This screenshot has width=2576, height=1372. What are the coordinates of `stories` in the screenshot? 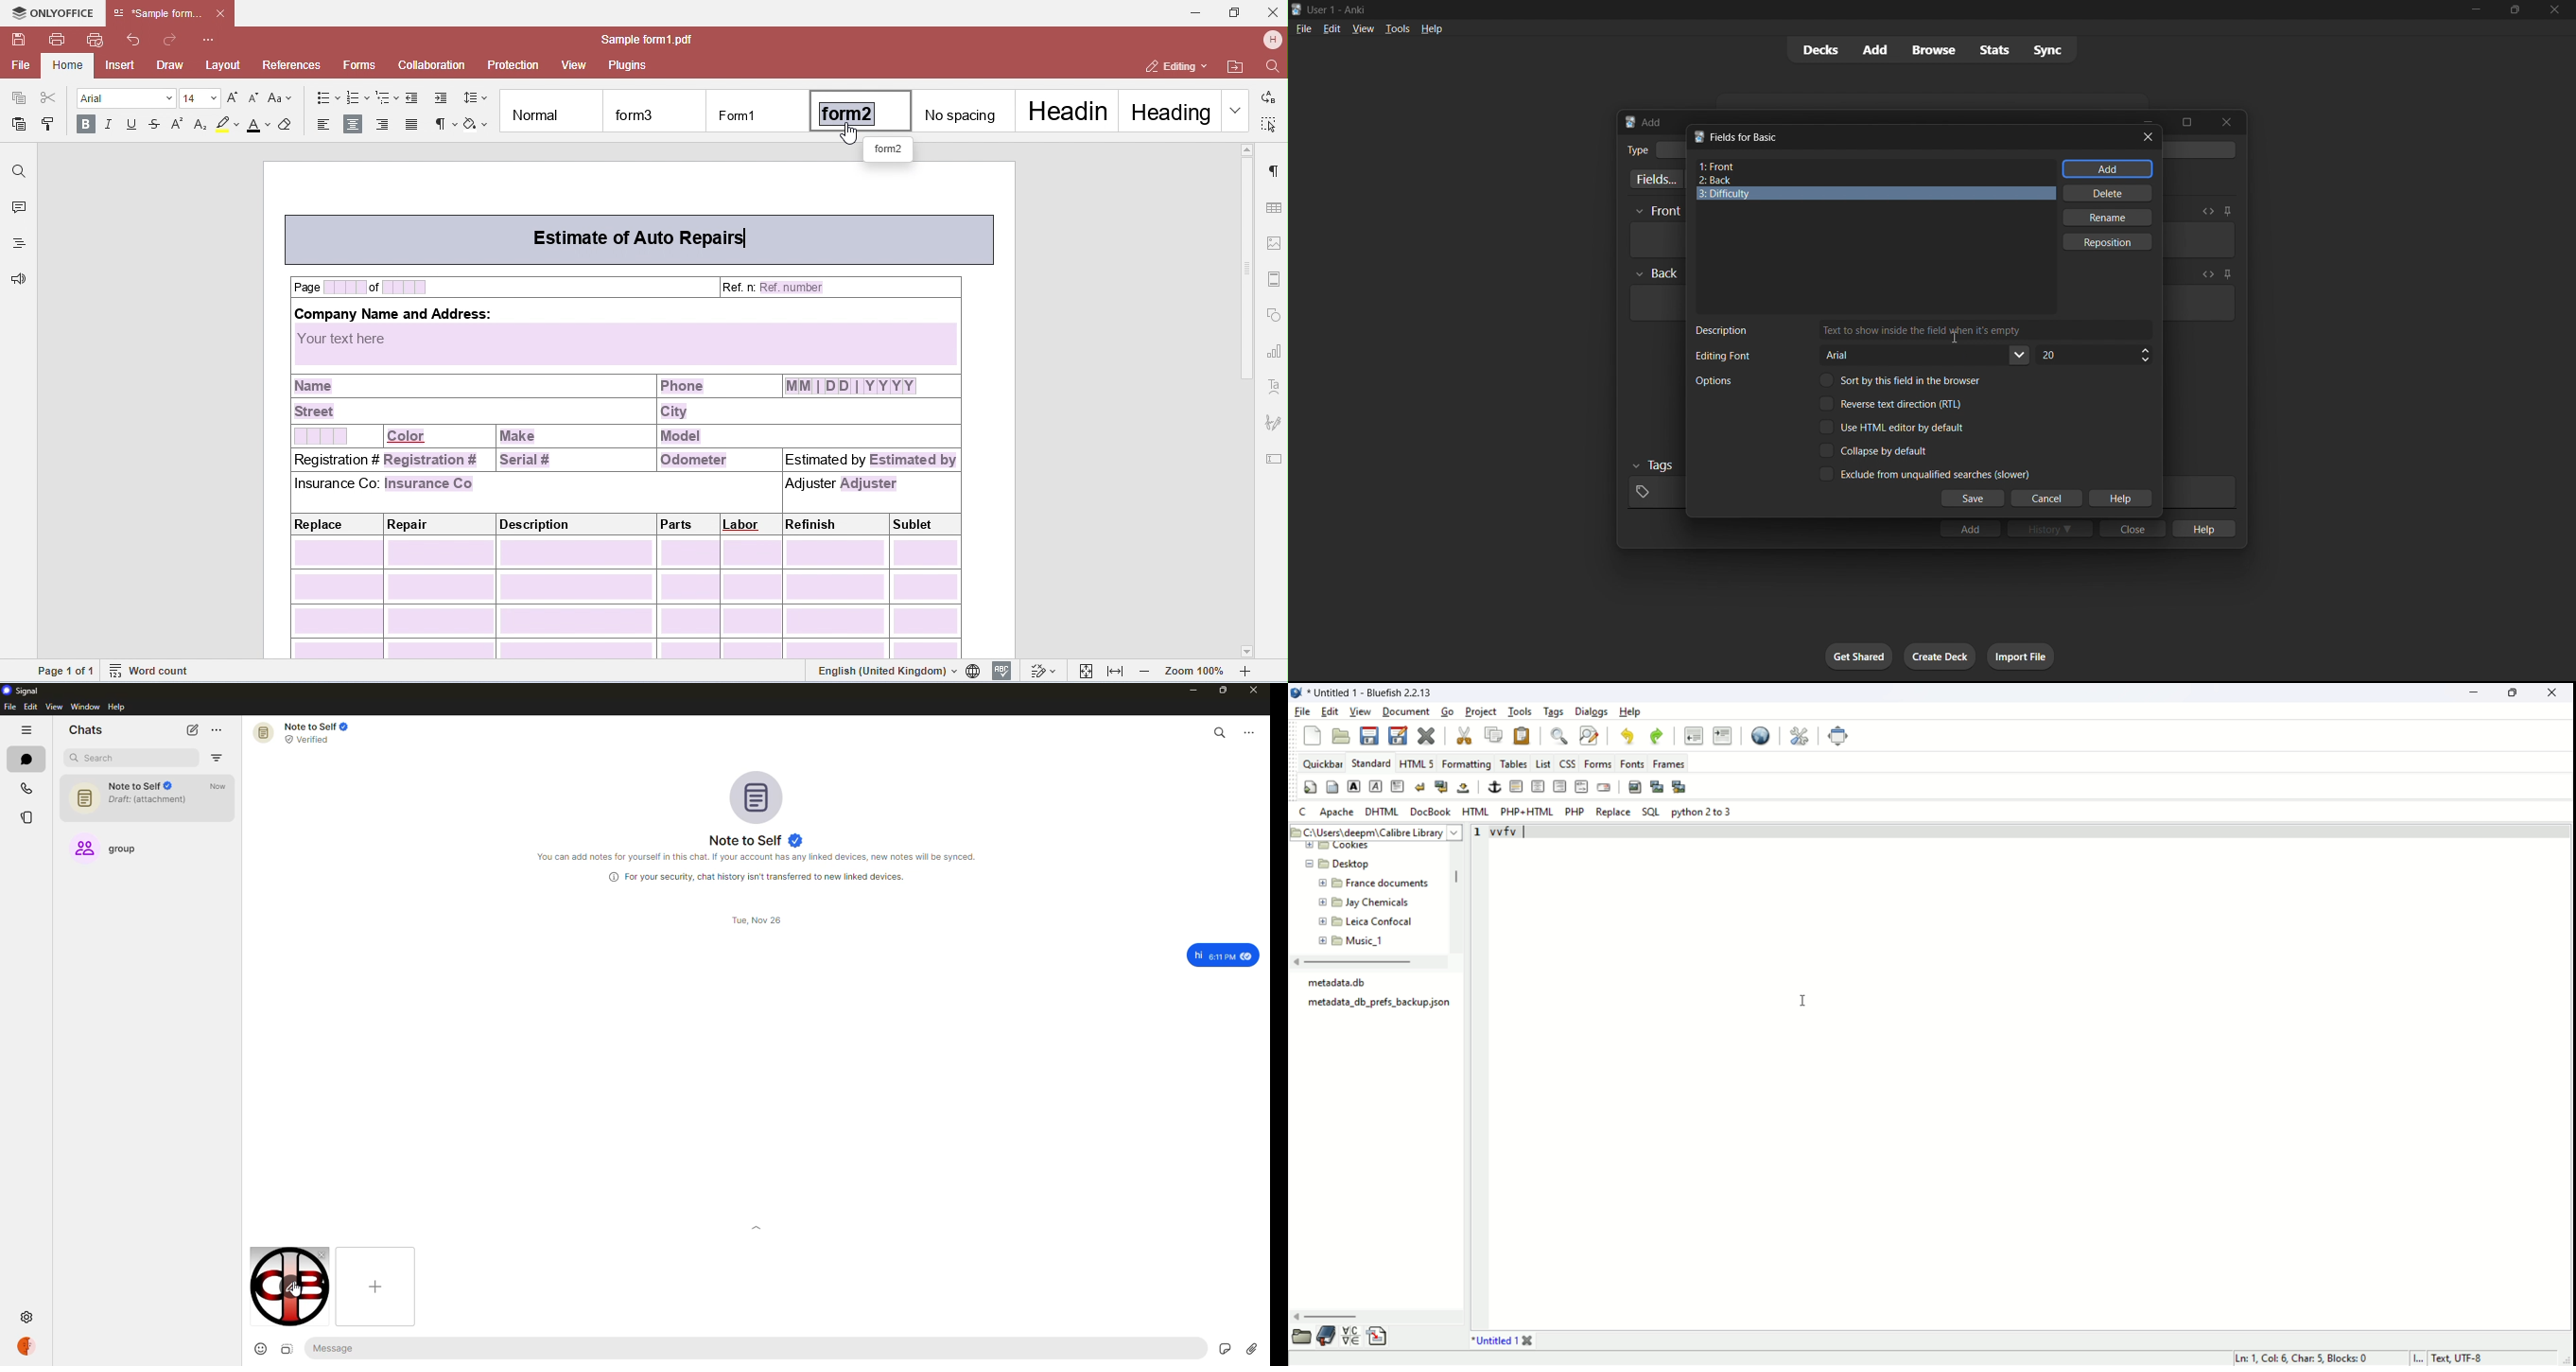 It's located at (28, 817).